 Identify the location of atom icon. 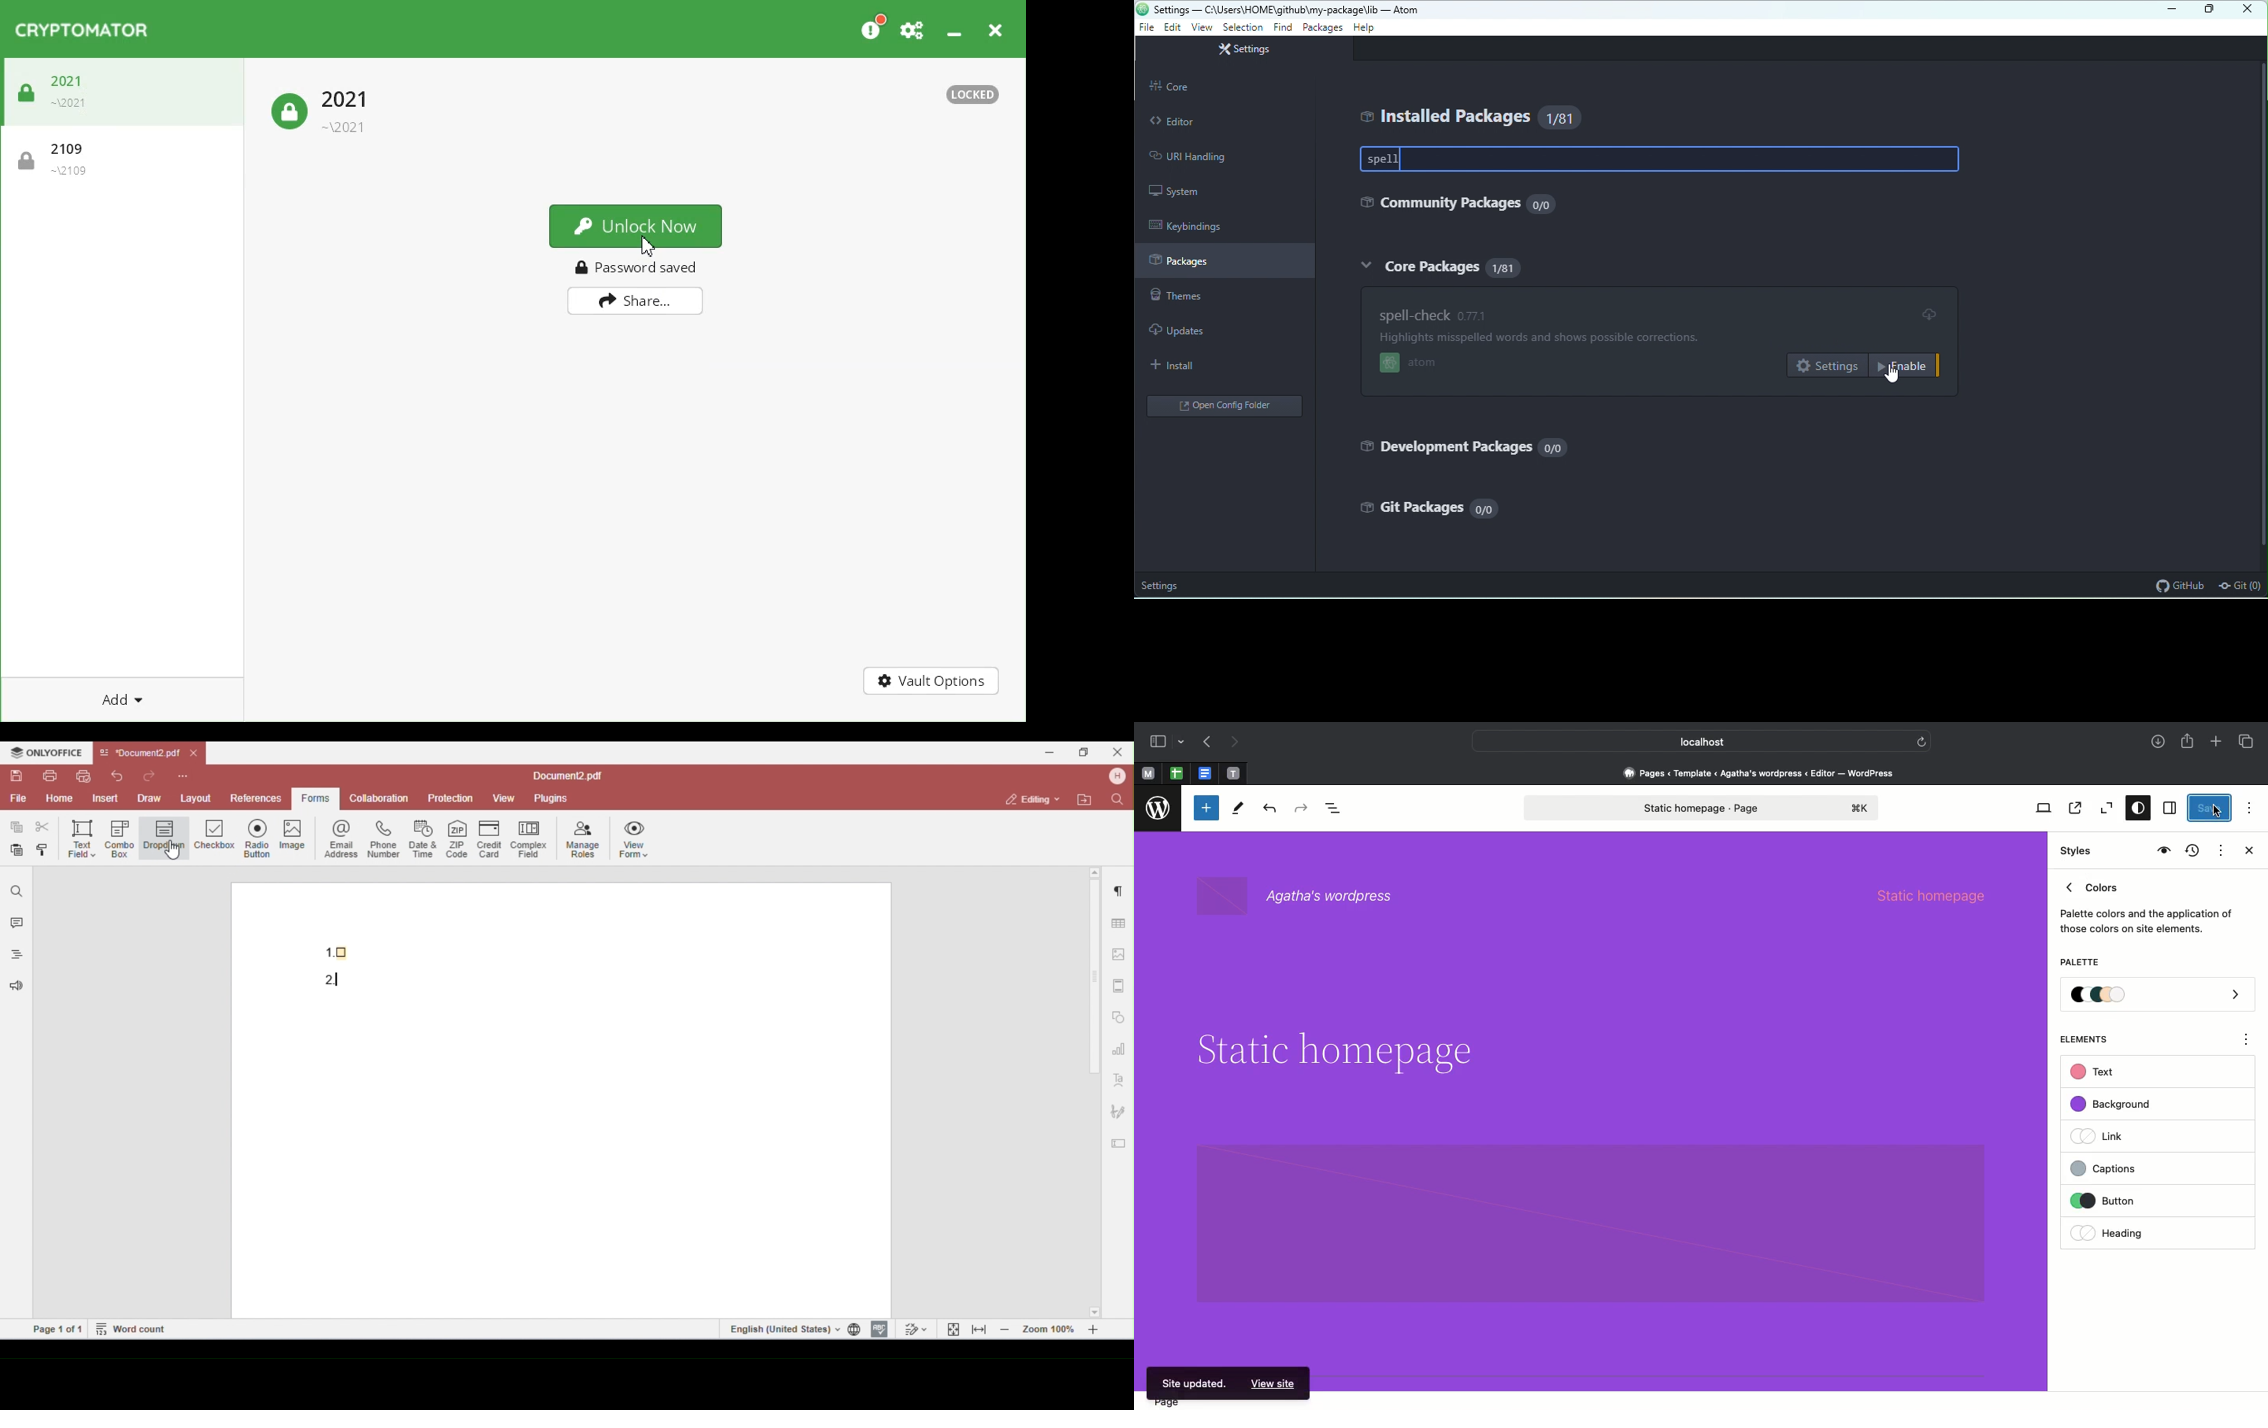
(1142, 8).